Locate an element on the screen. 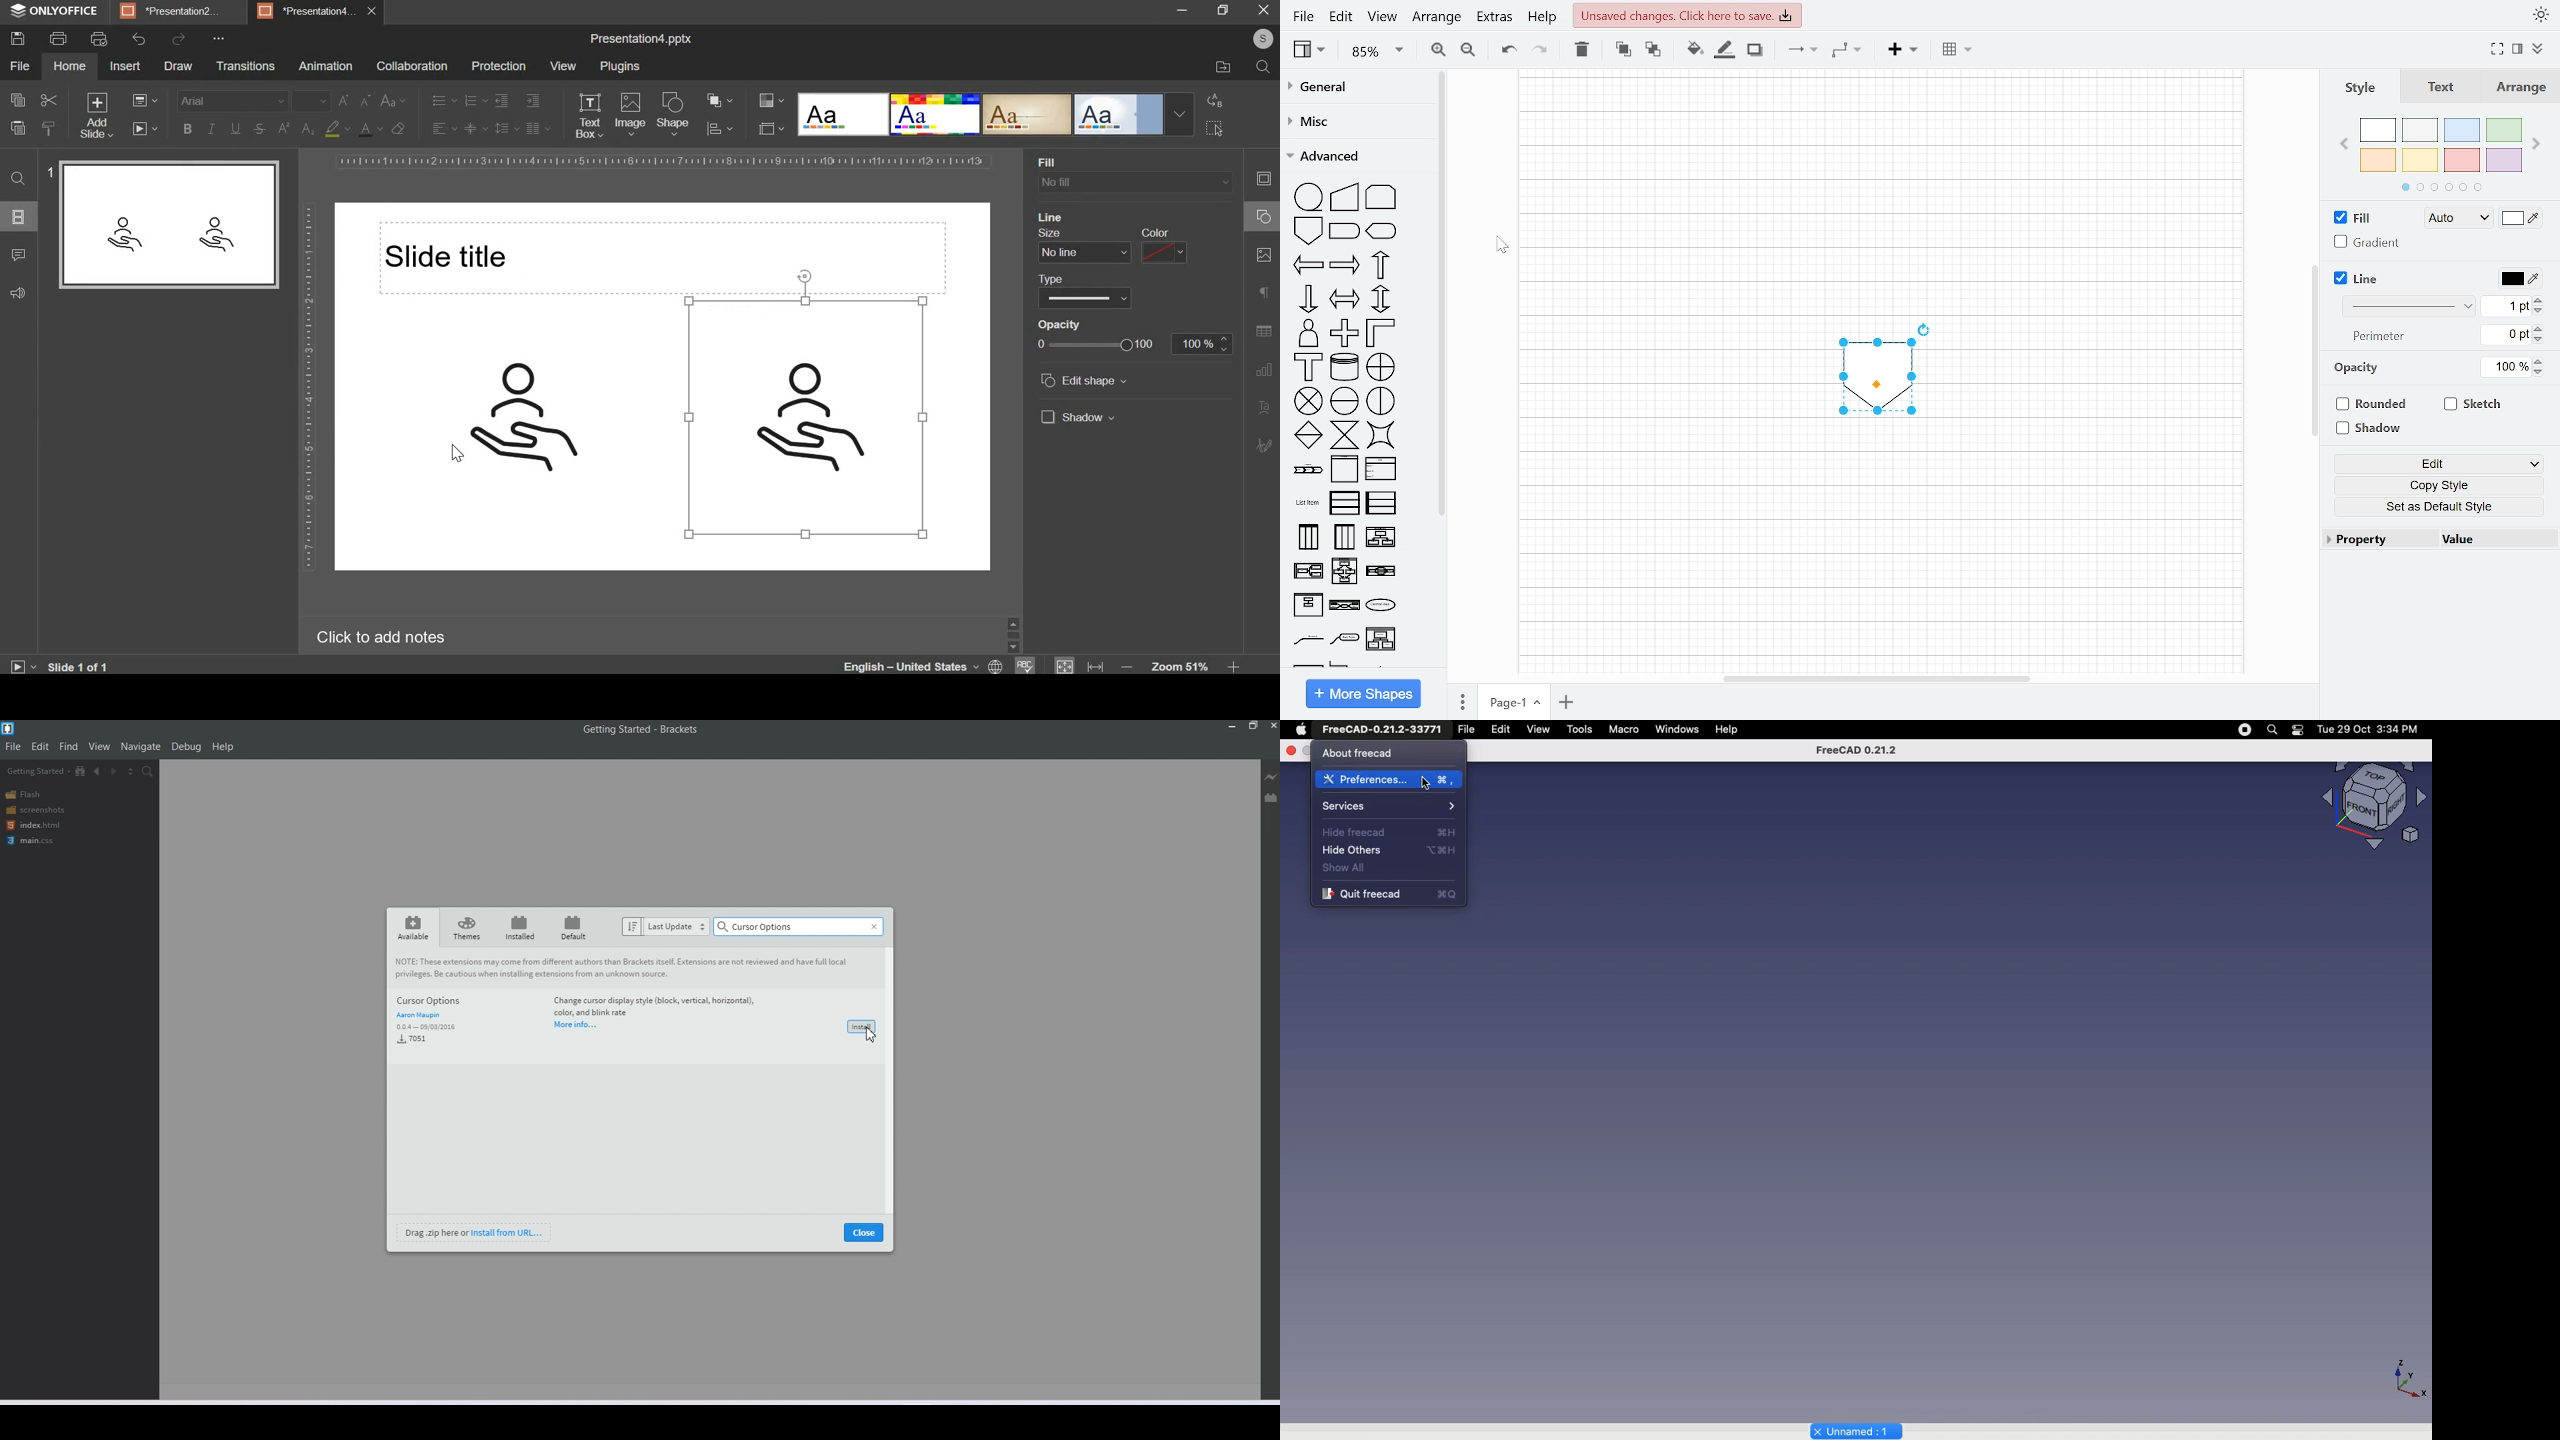  Pages is located at coordinates (1462, 701).